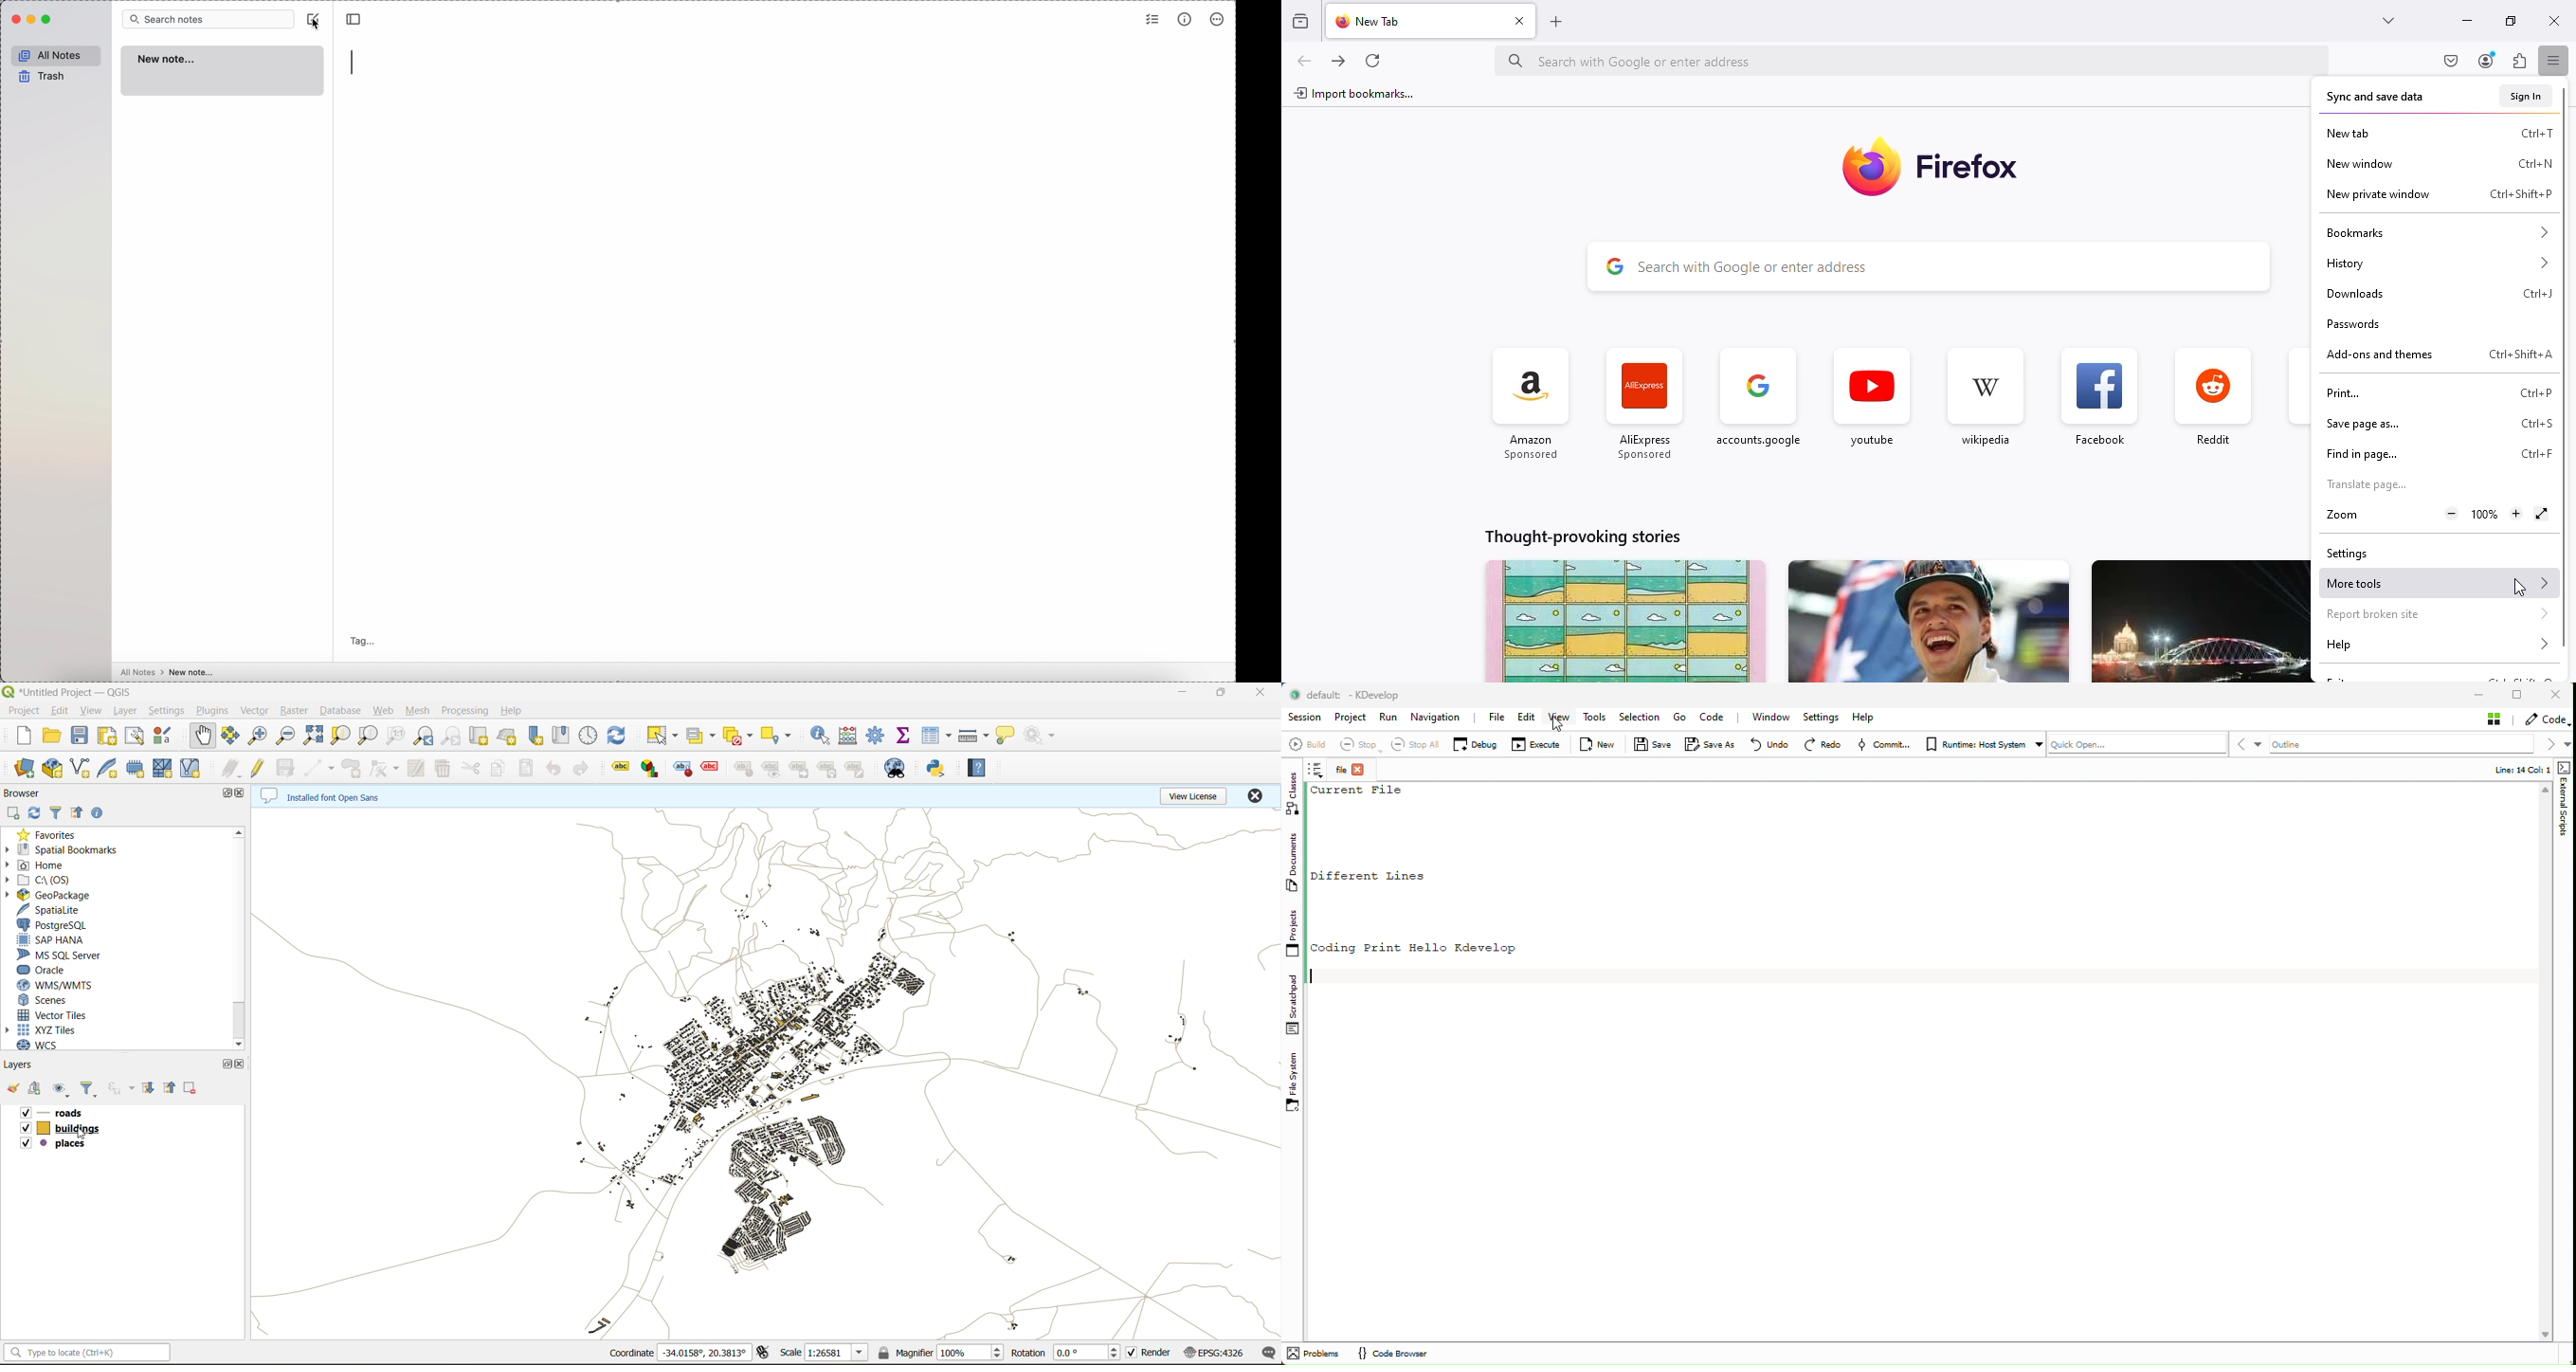 This screenshot has height=1372, width=2576. I want to click on layers, so click(764, 1072).